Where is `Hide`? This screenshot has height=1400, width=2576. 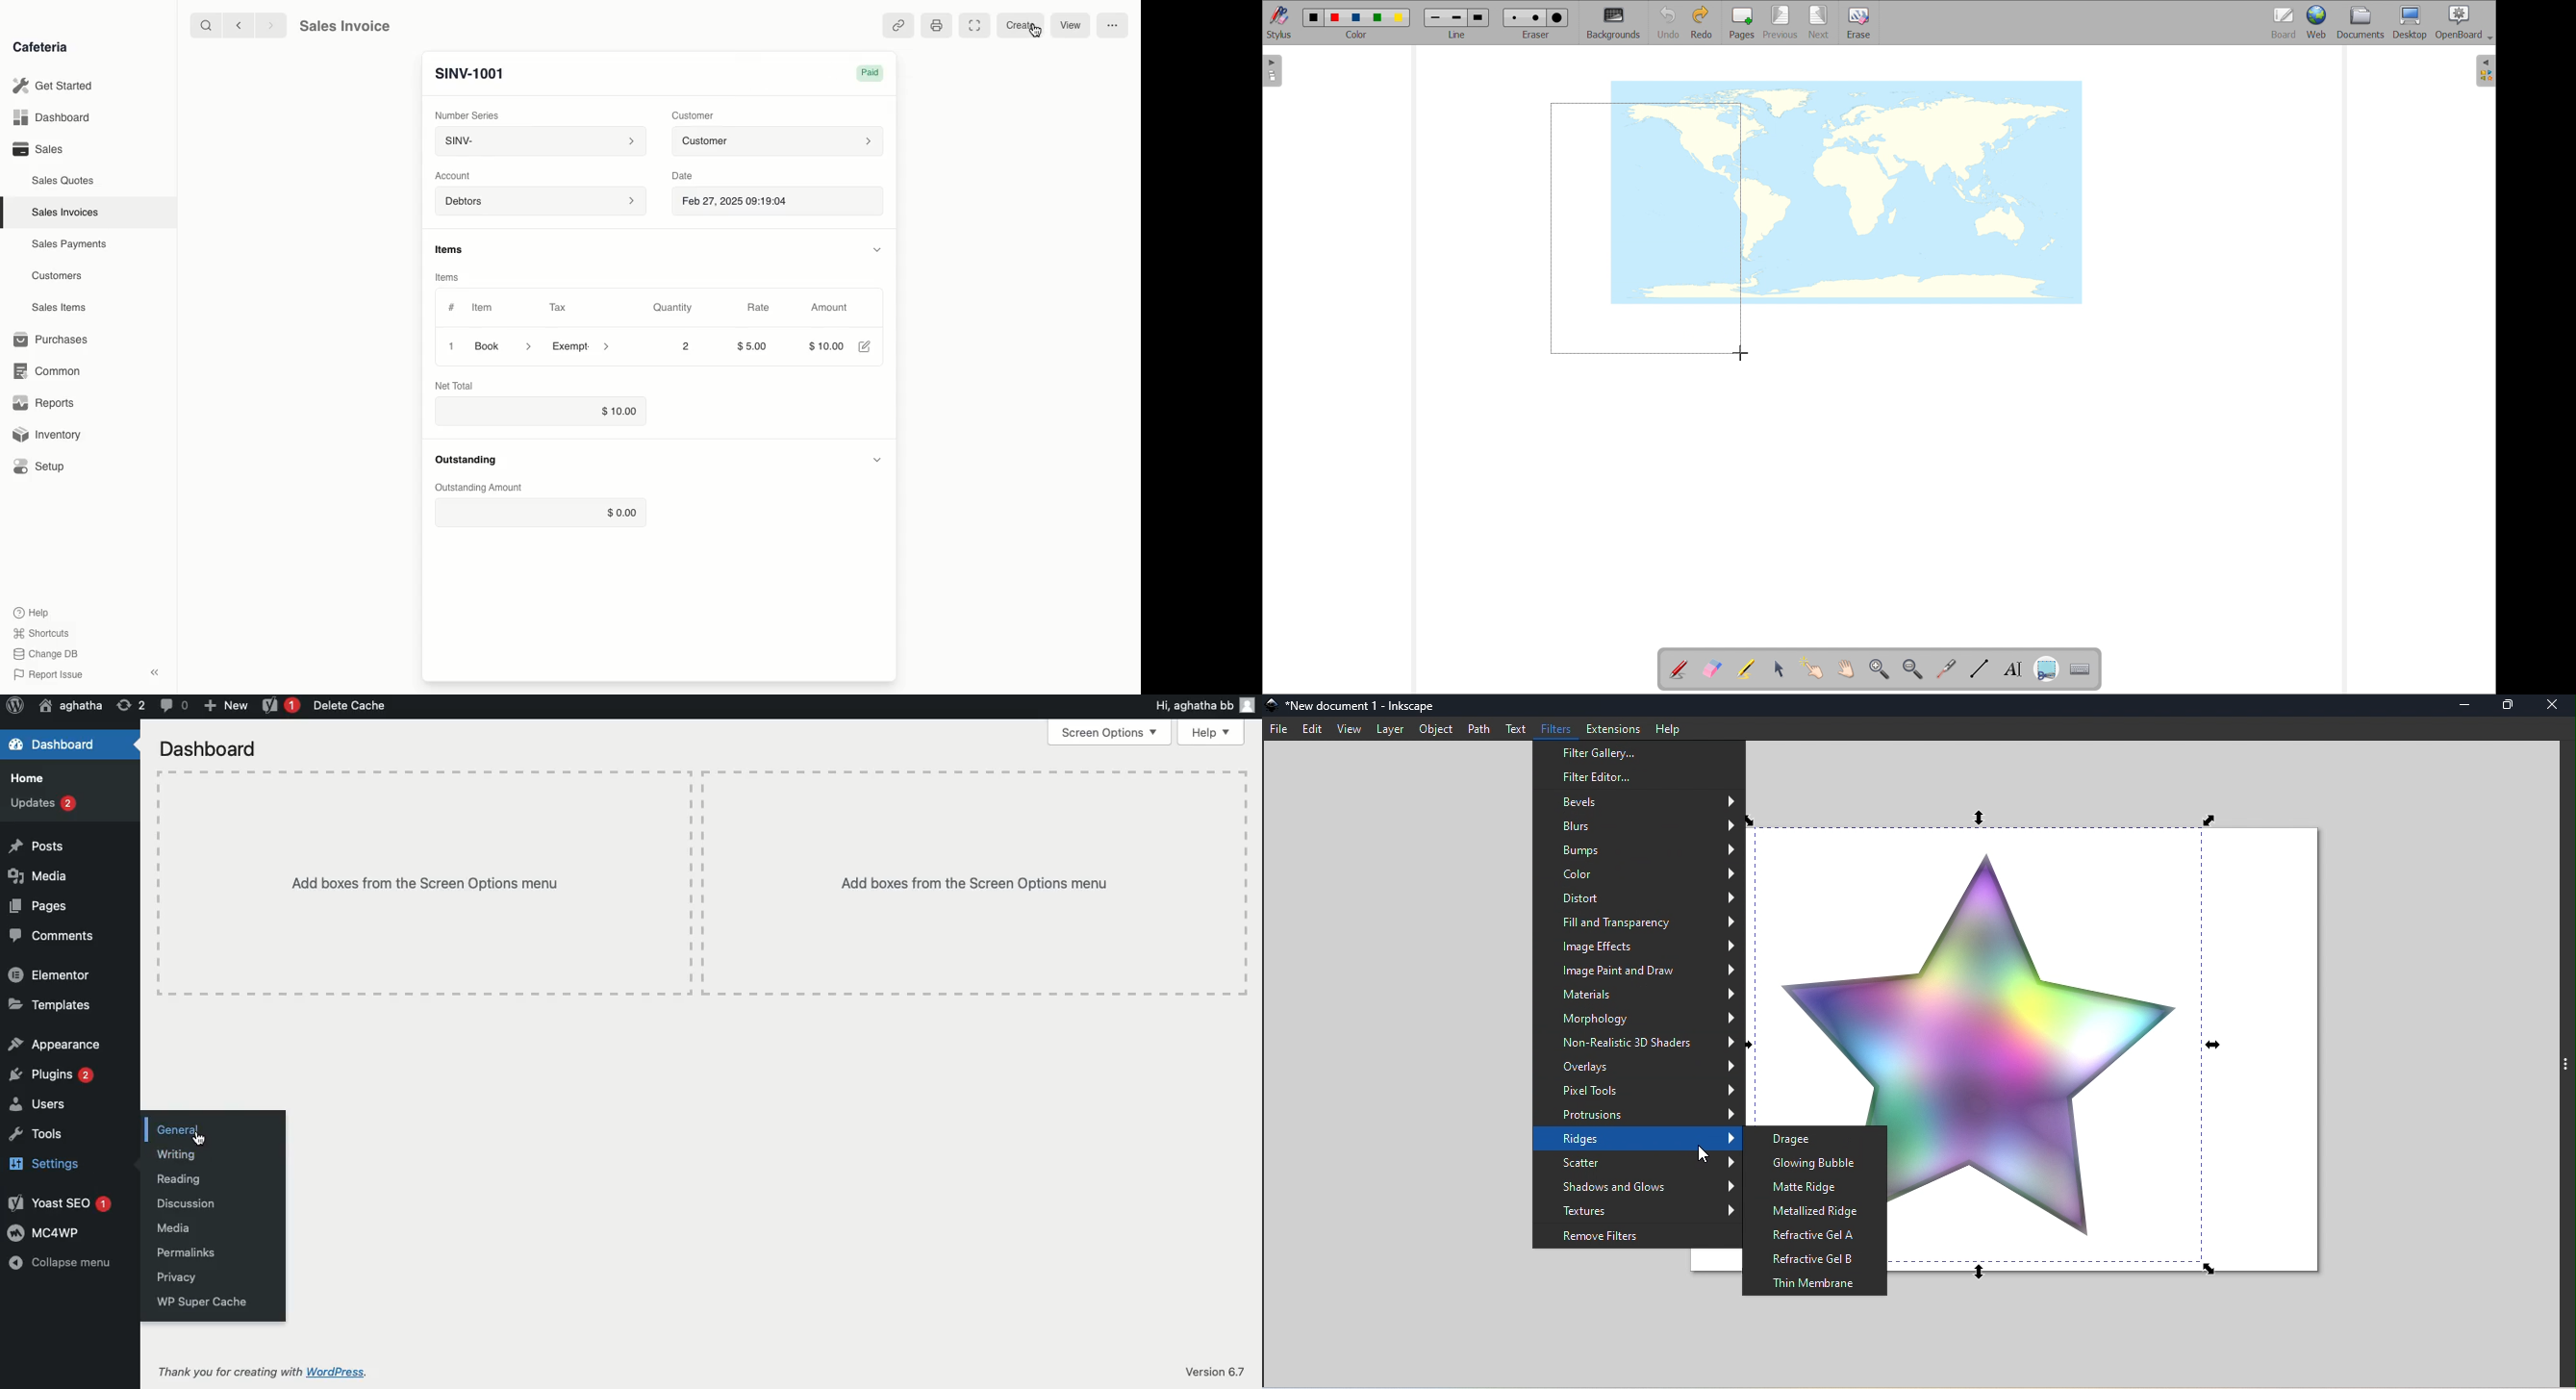 Hide is located at coordinates (877, 457).